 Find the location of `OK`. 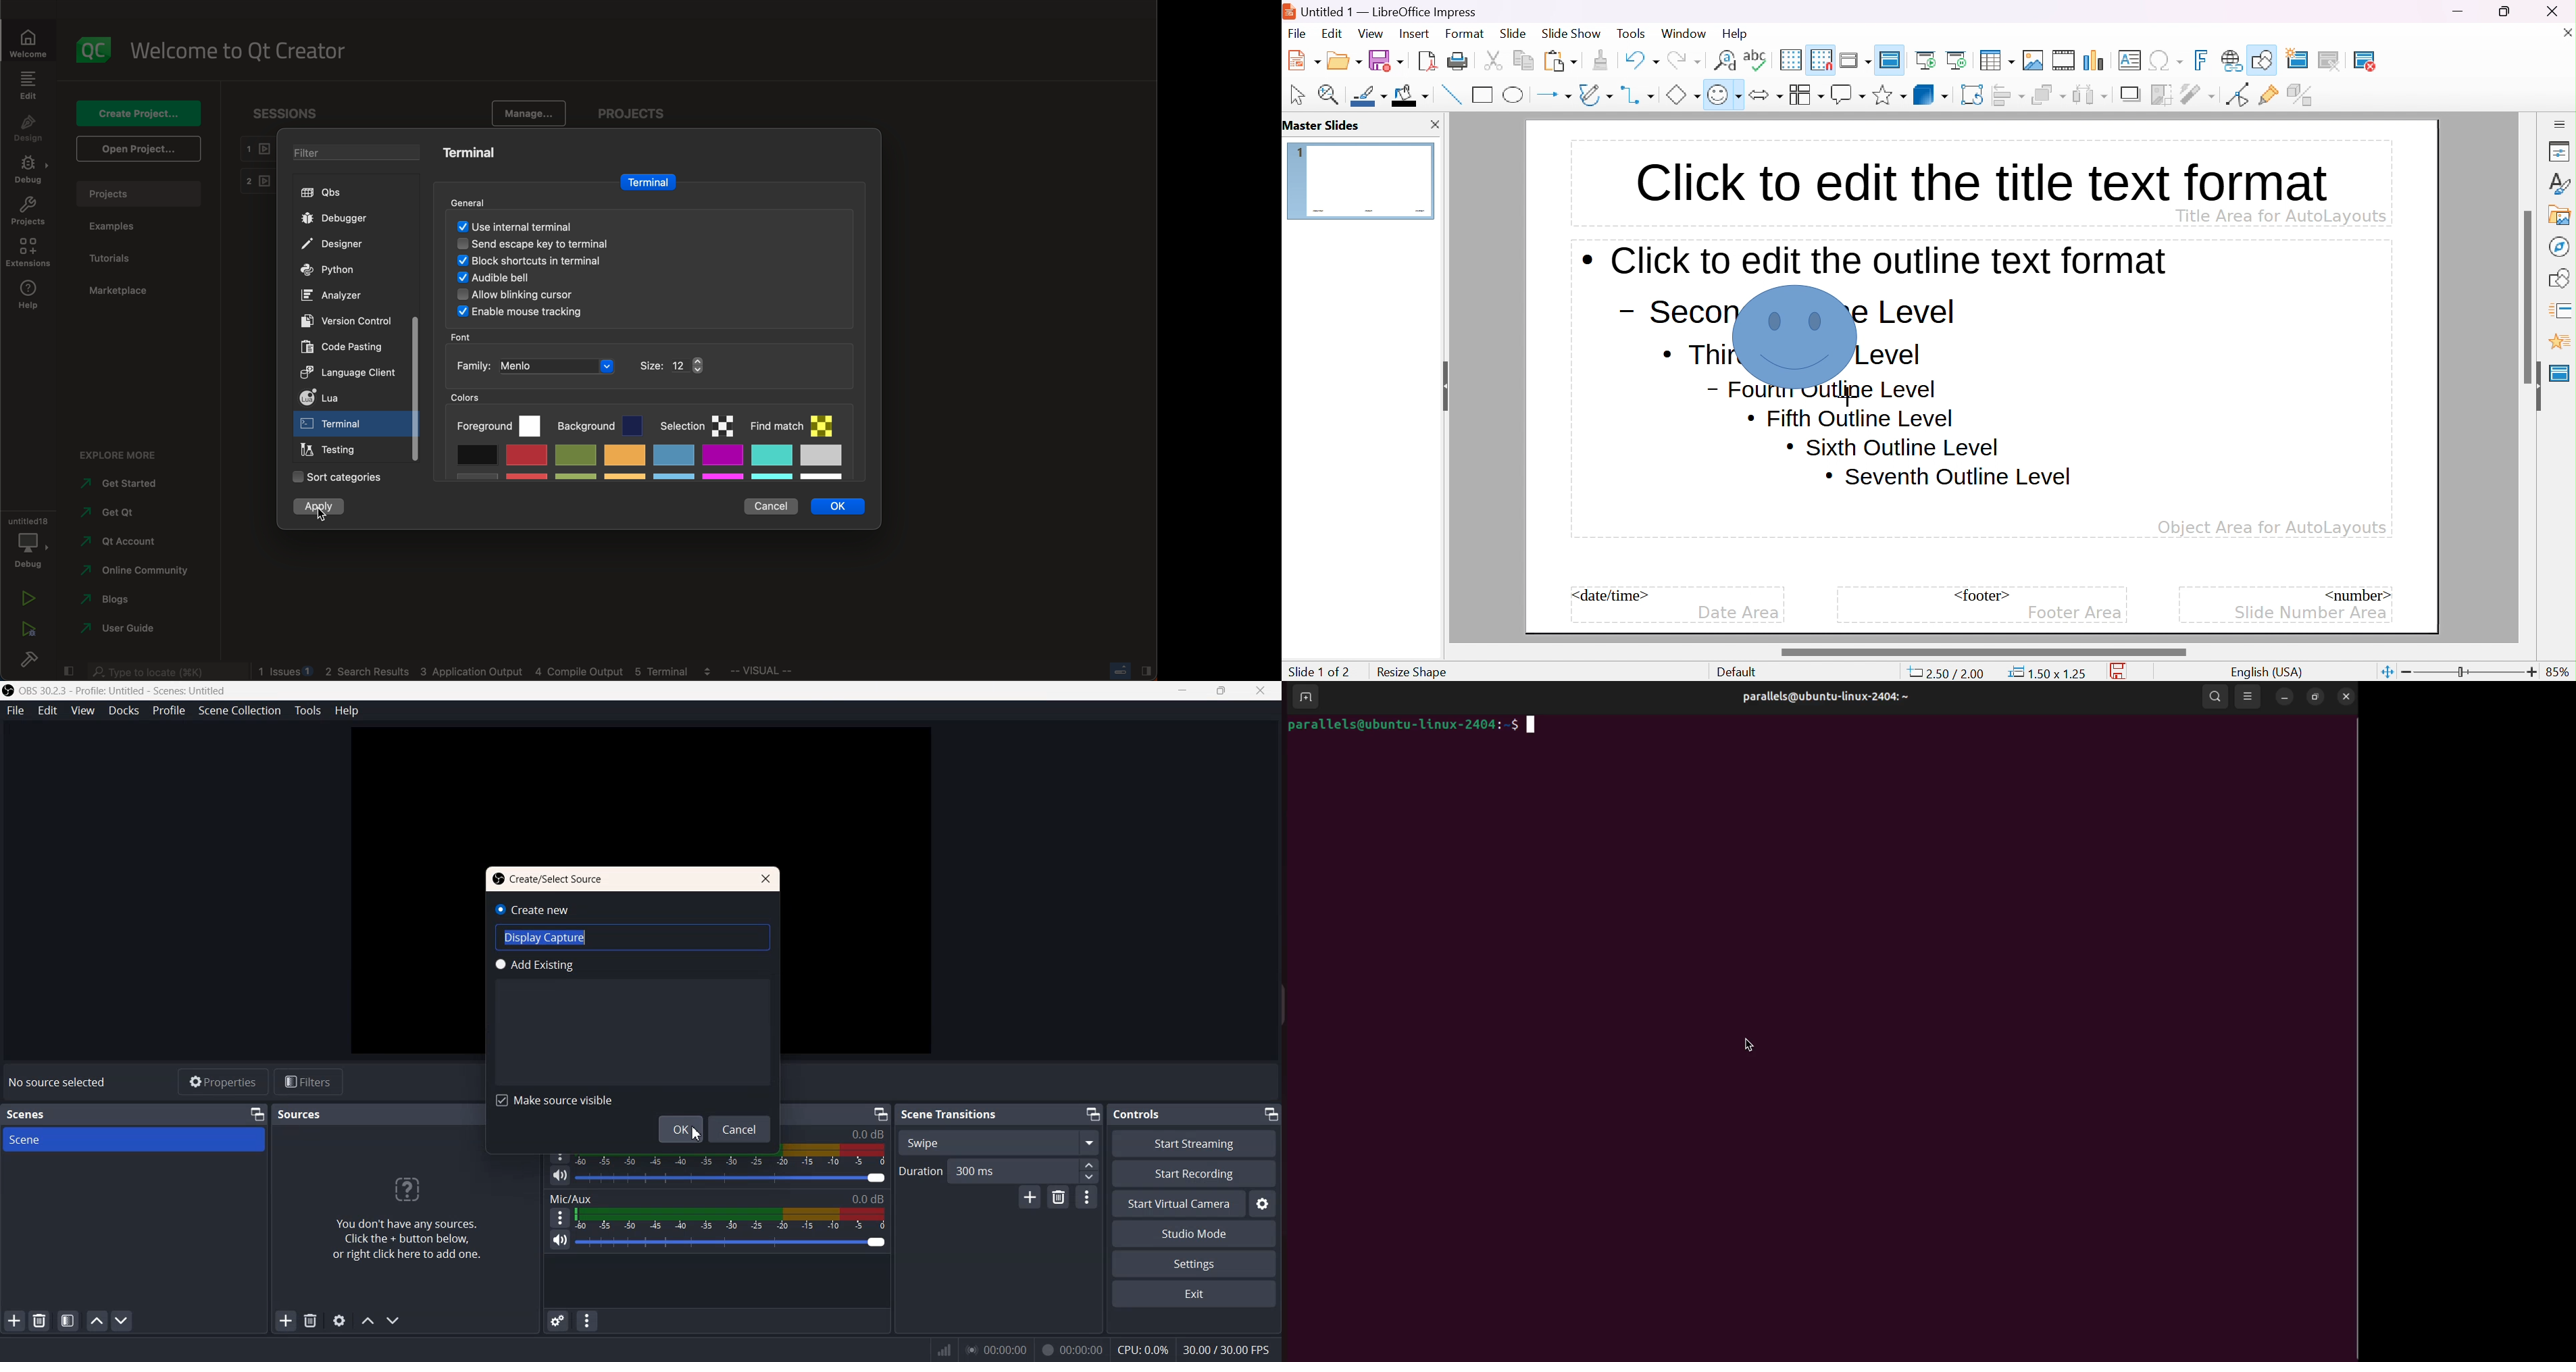

OK is located at coordinates (678, 1130).